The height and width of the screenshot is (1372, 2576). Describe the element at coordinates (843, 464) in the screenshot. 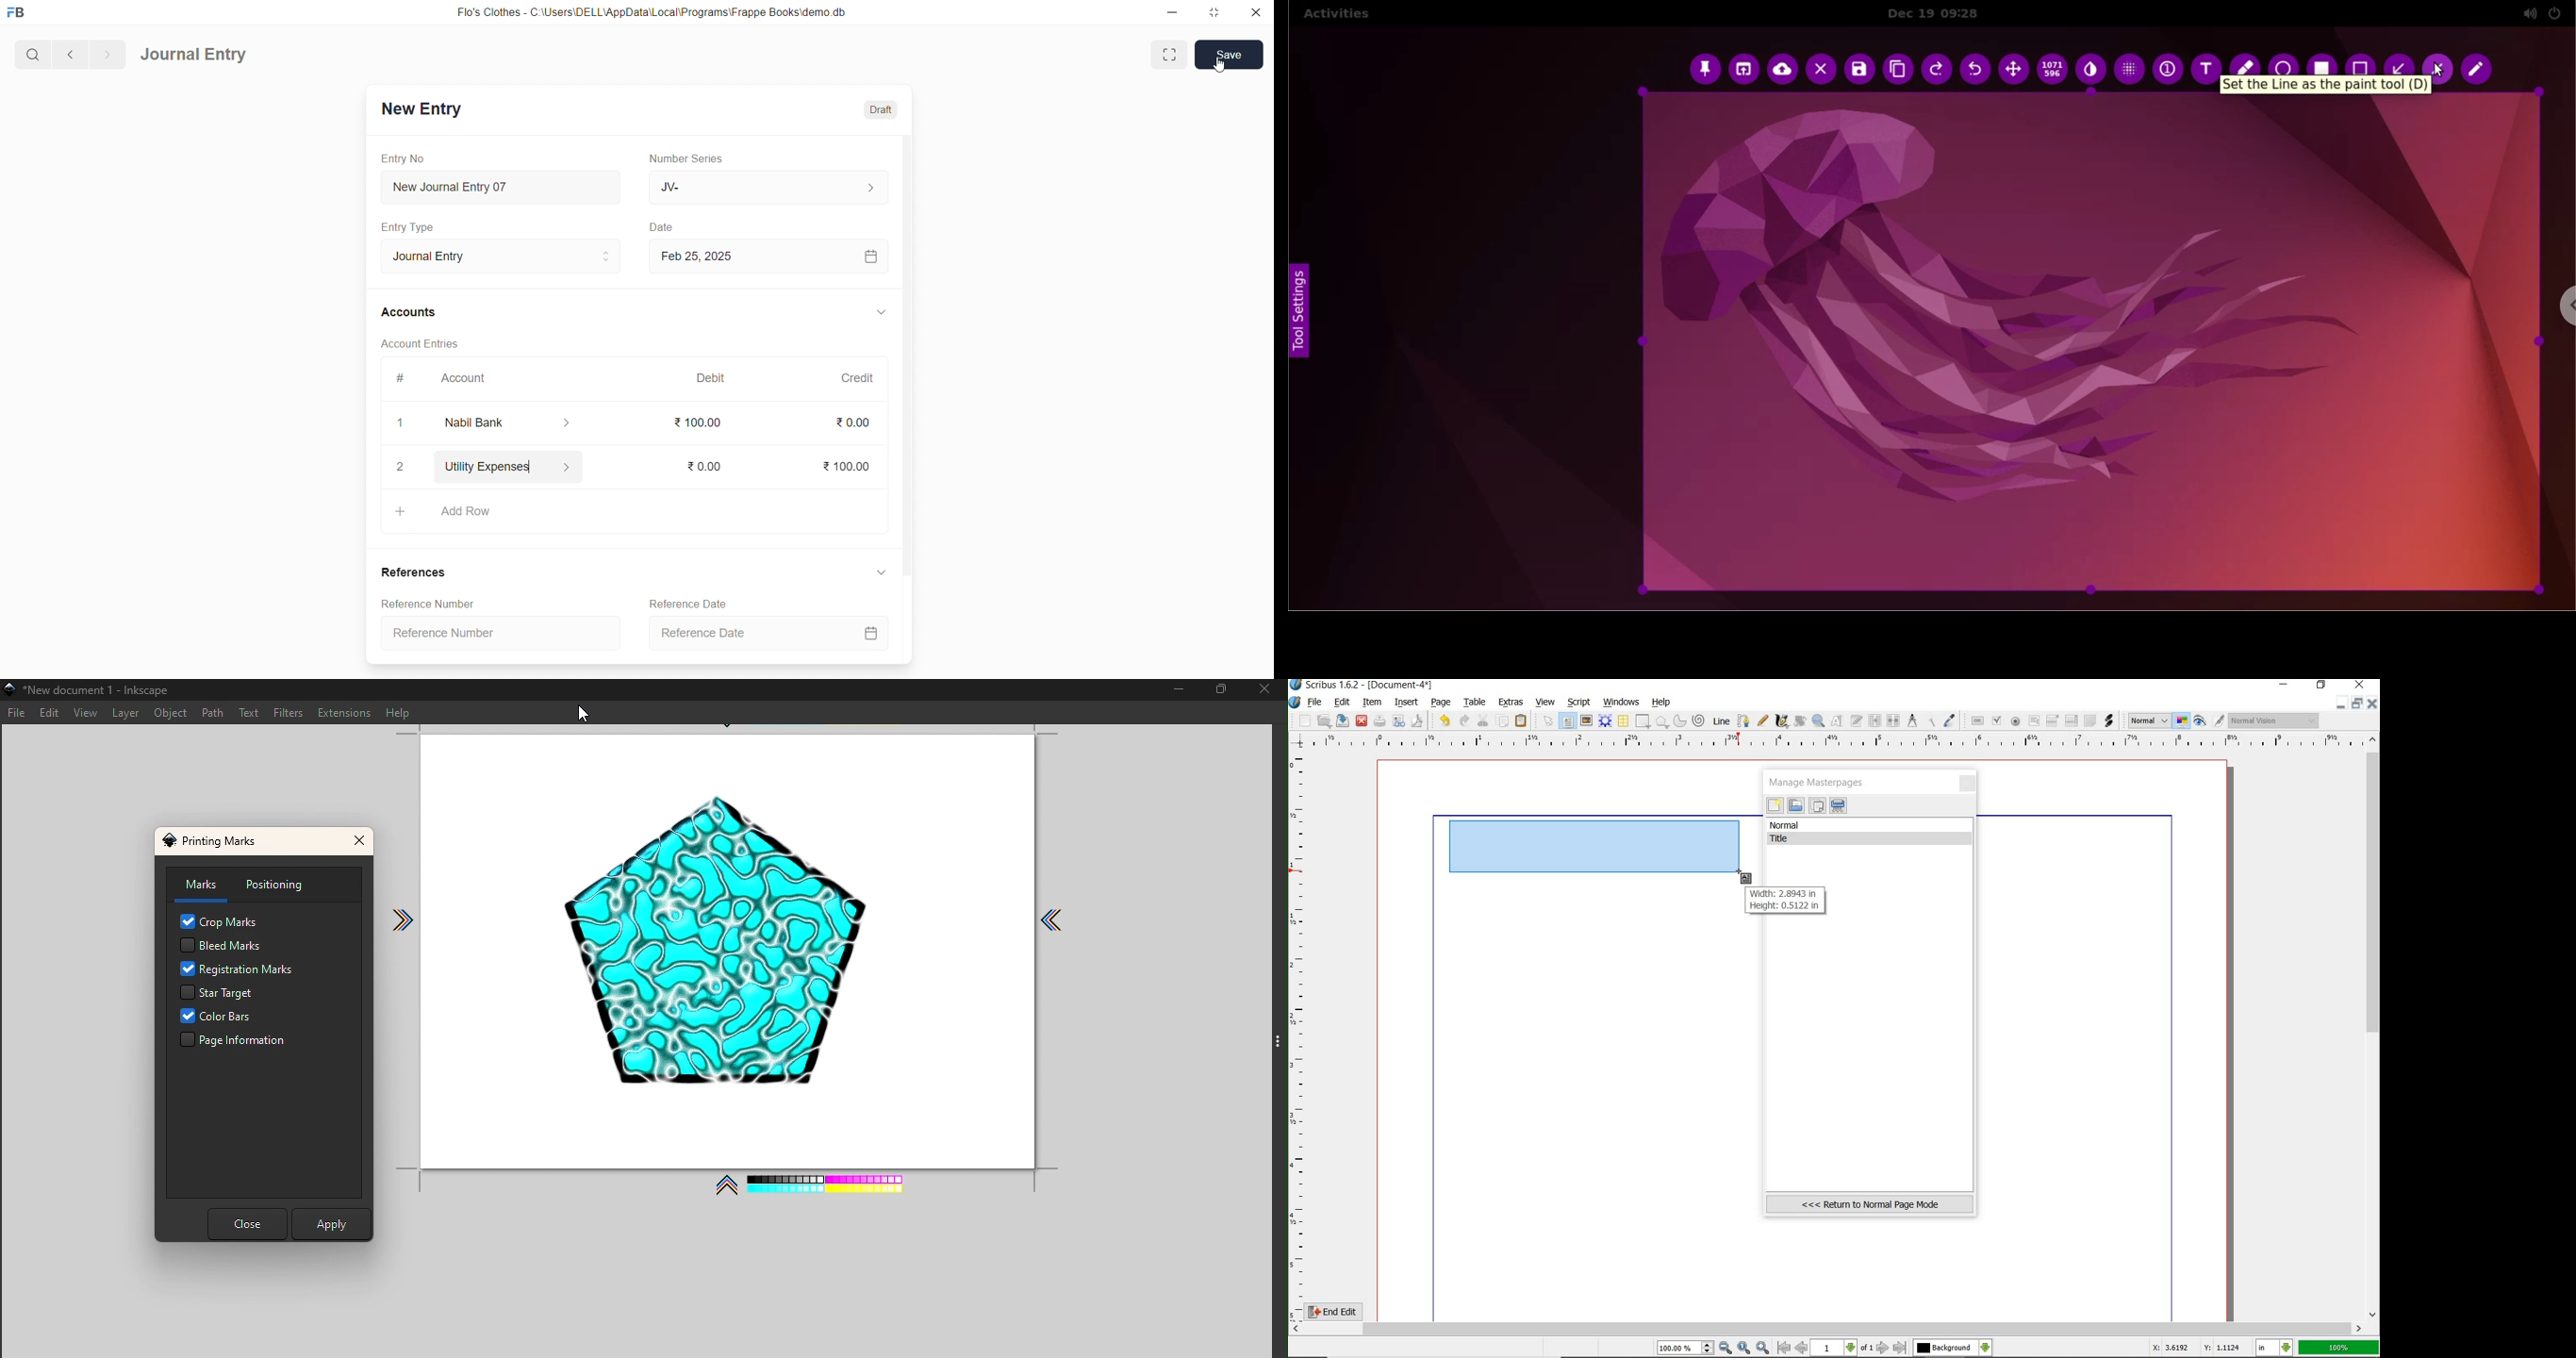

I see `₹ 100.00` at that location.